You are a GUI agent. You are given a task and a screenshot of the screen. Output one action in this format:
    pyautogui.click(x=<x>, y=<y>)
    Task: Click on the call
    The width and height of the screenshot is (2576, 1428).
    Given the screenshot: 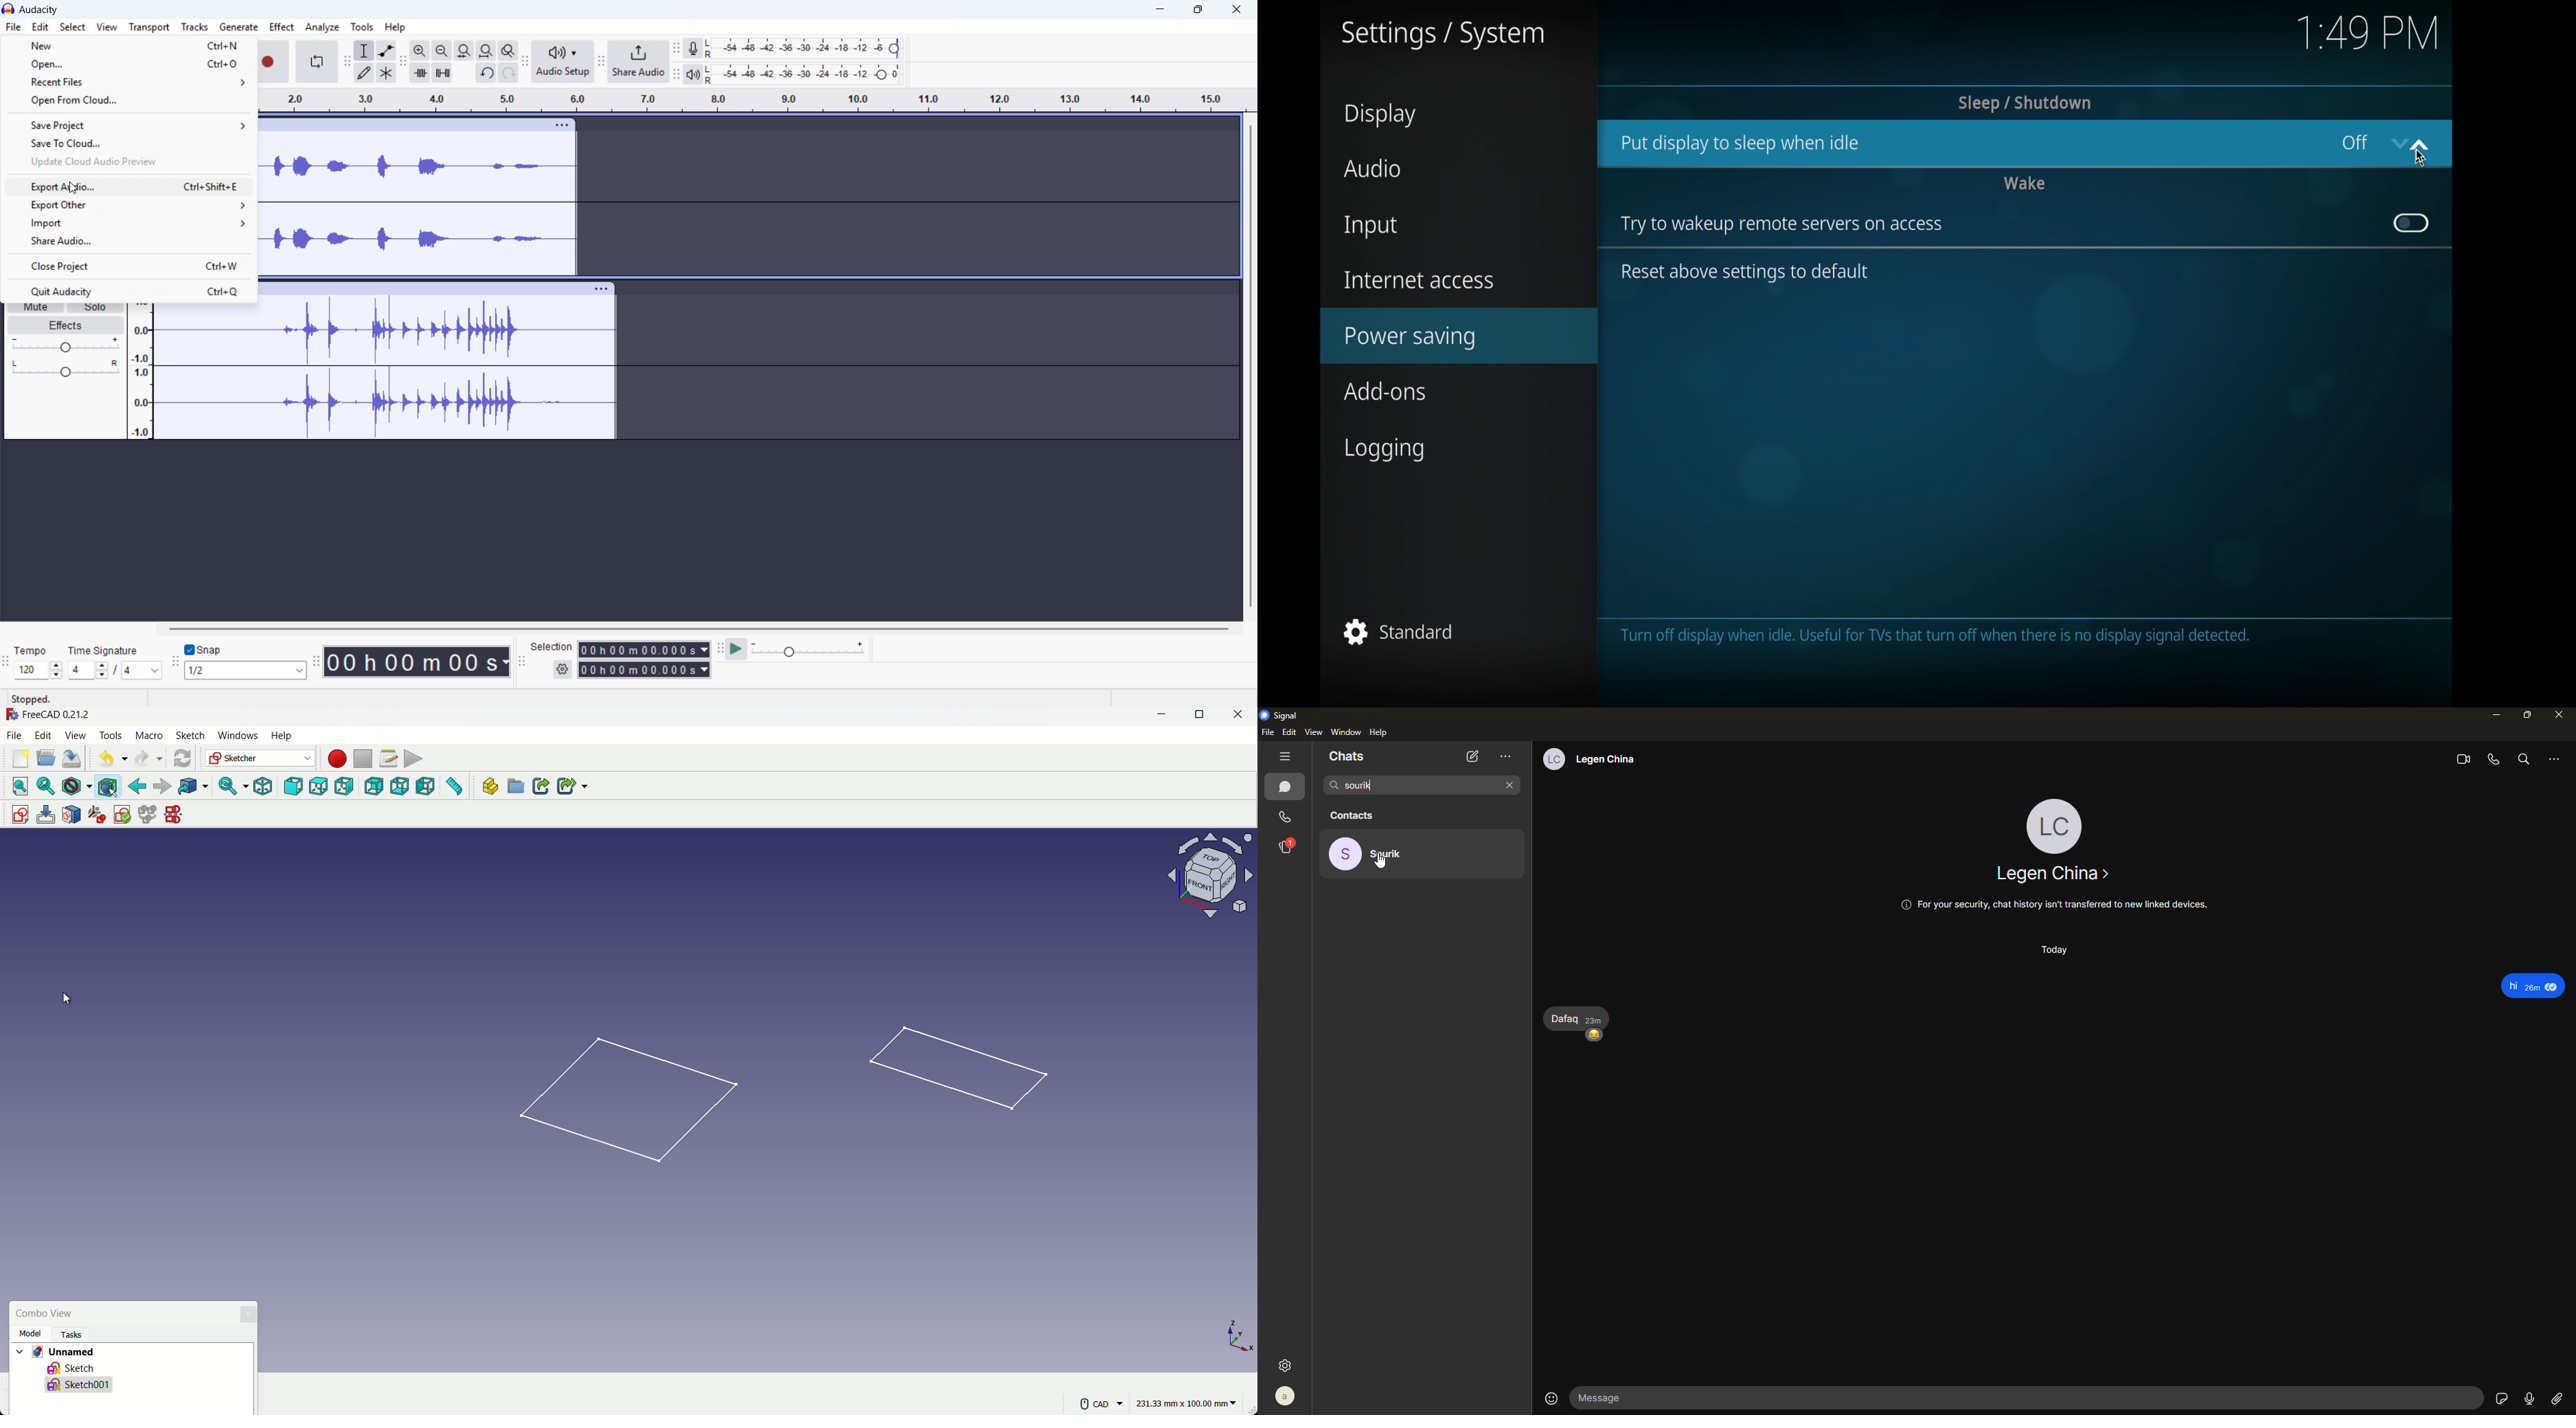 What is the action you would take?
    pyautogui.click(x=1288, y=819)
    